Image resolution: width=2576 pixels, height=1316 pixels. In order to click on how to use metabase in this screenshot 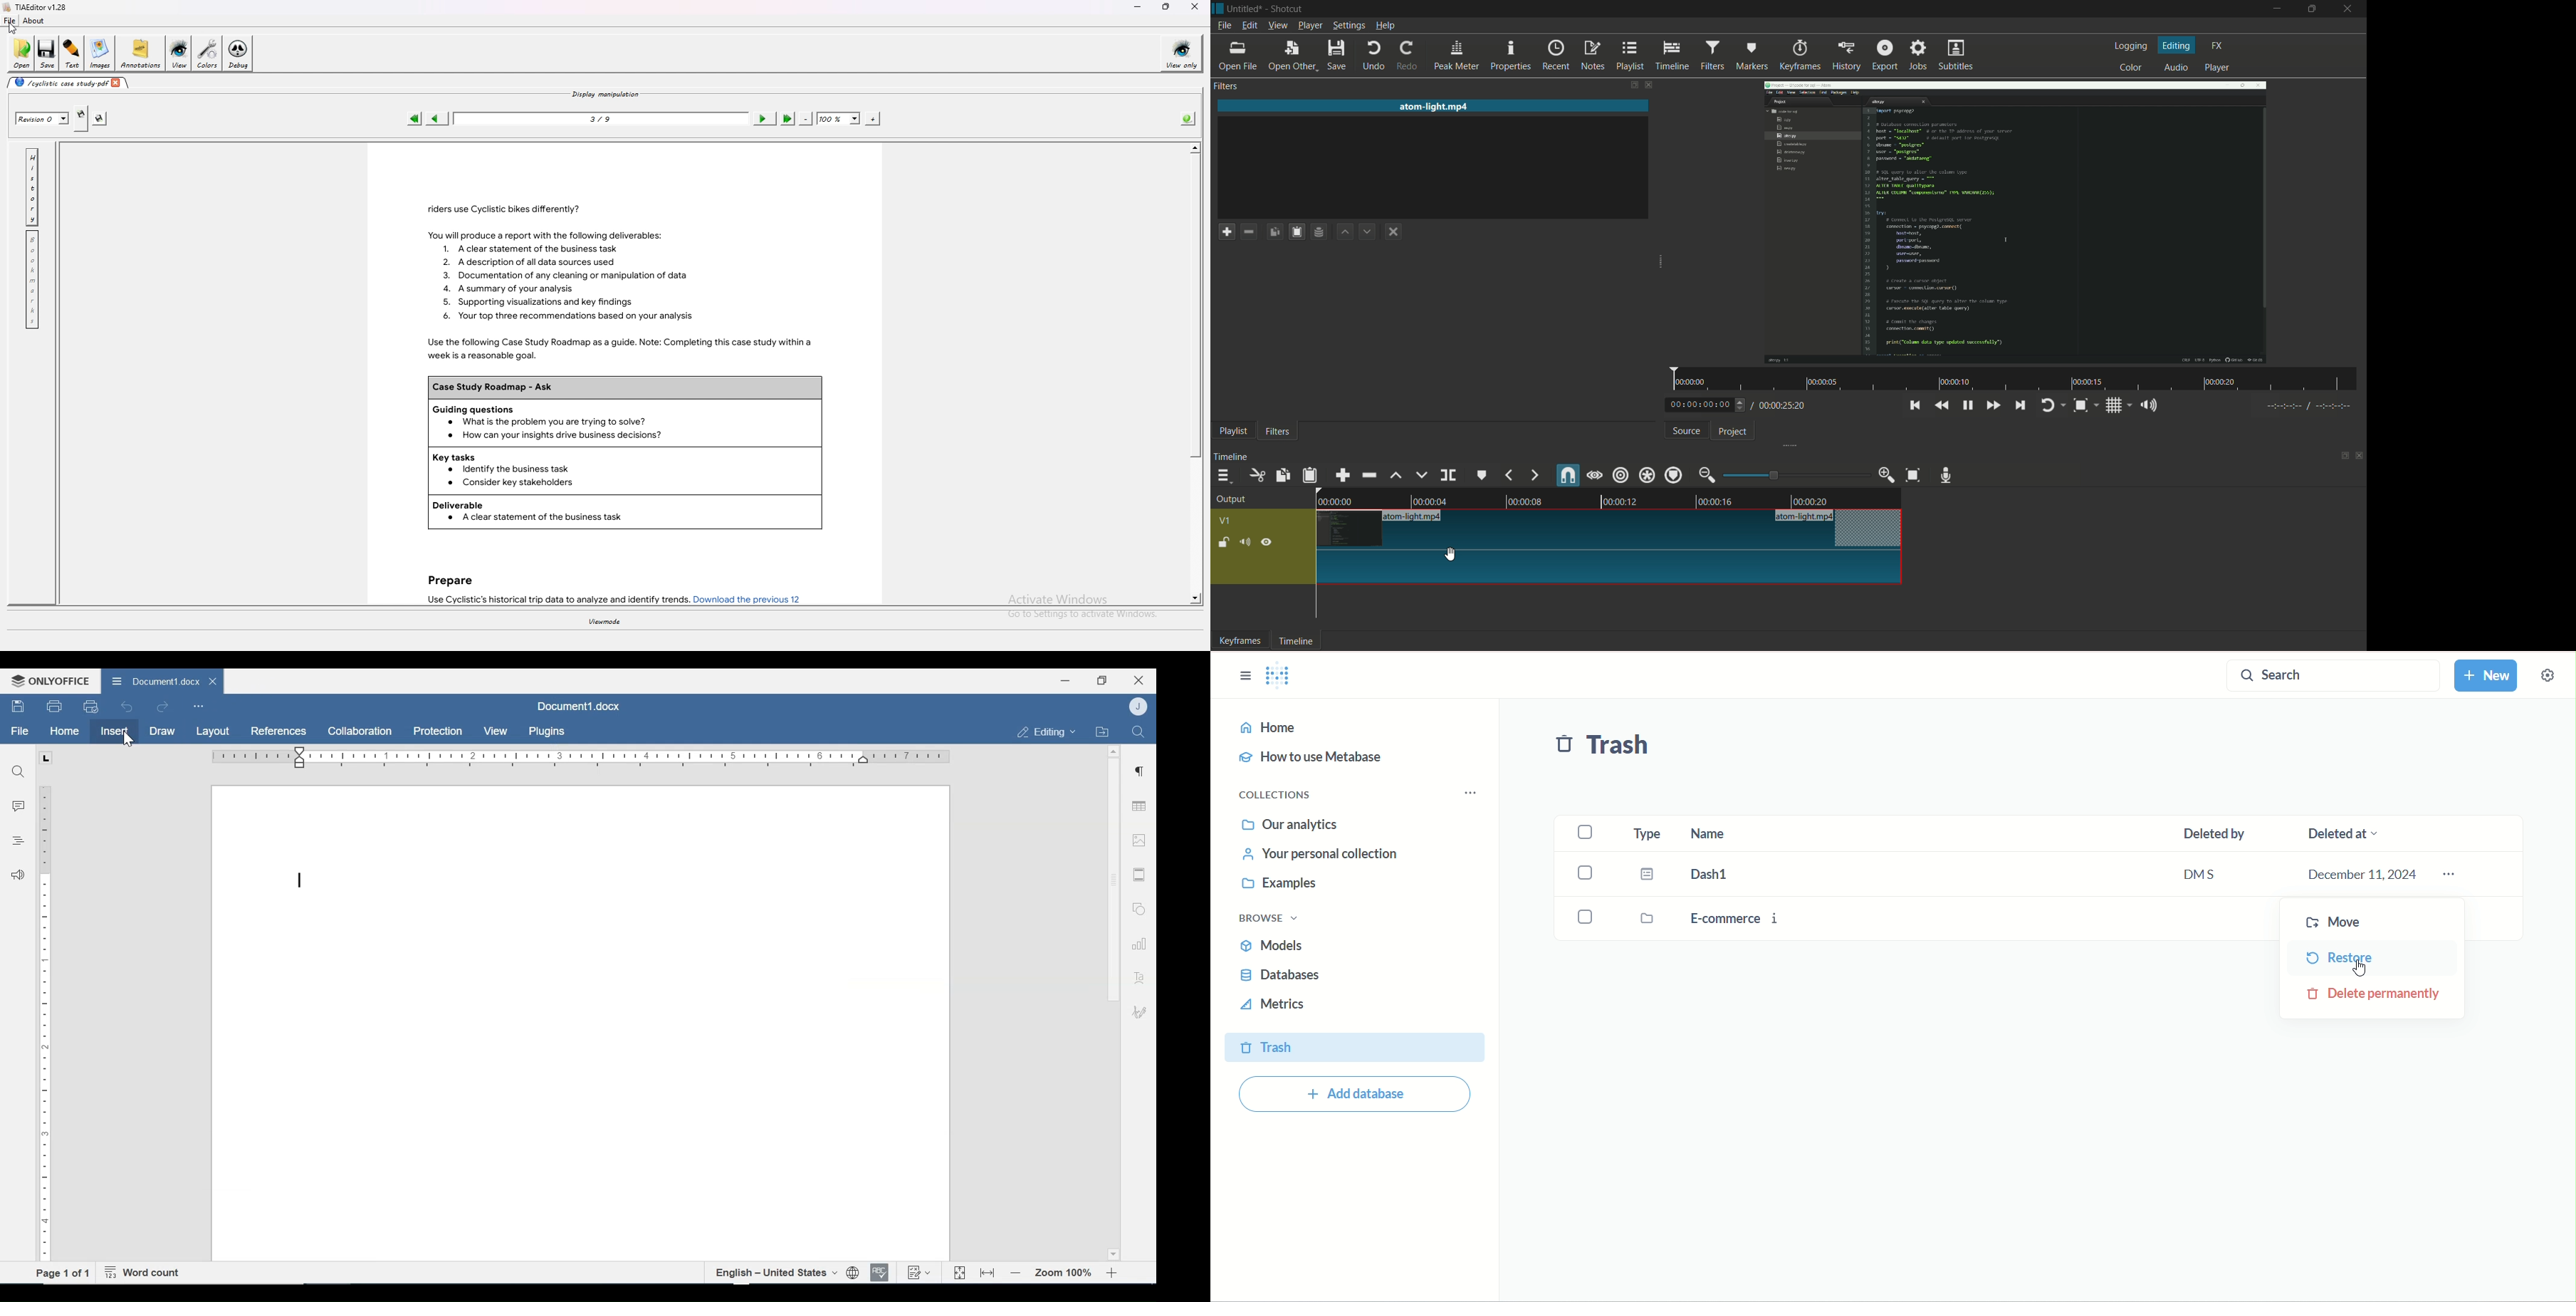, I will do `click(1316, 760)`.